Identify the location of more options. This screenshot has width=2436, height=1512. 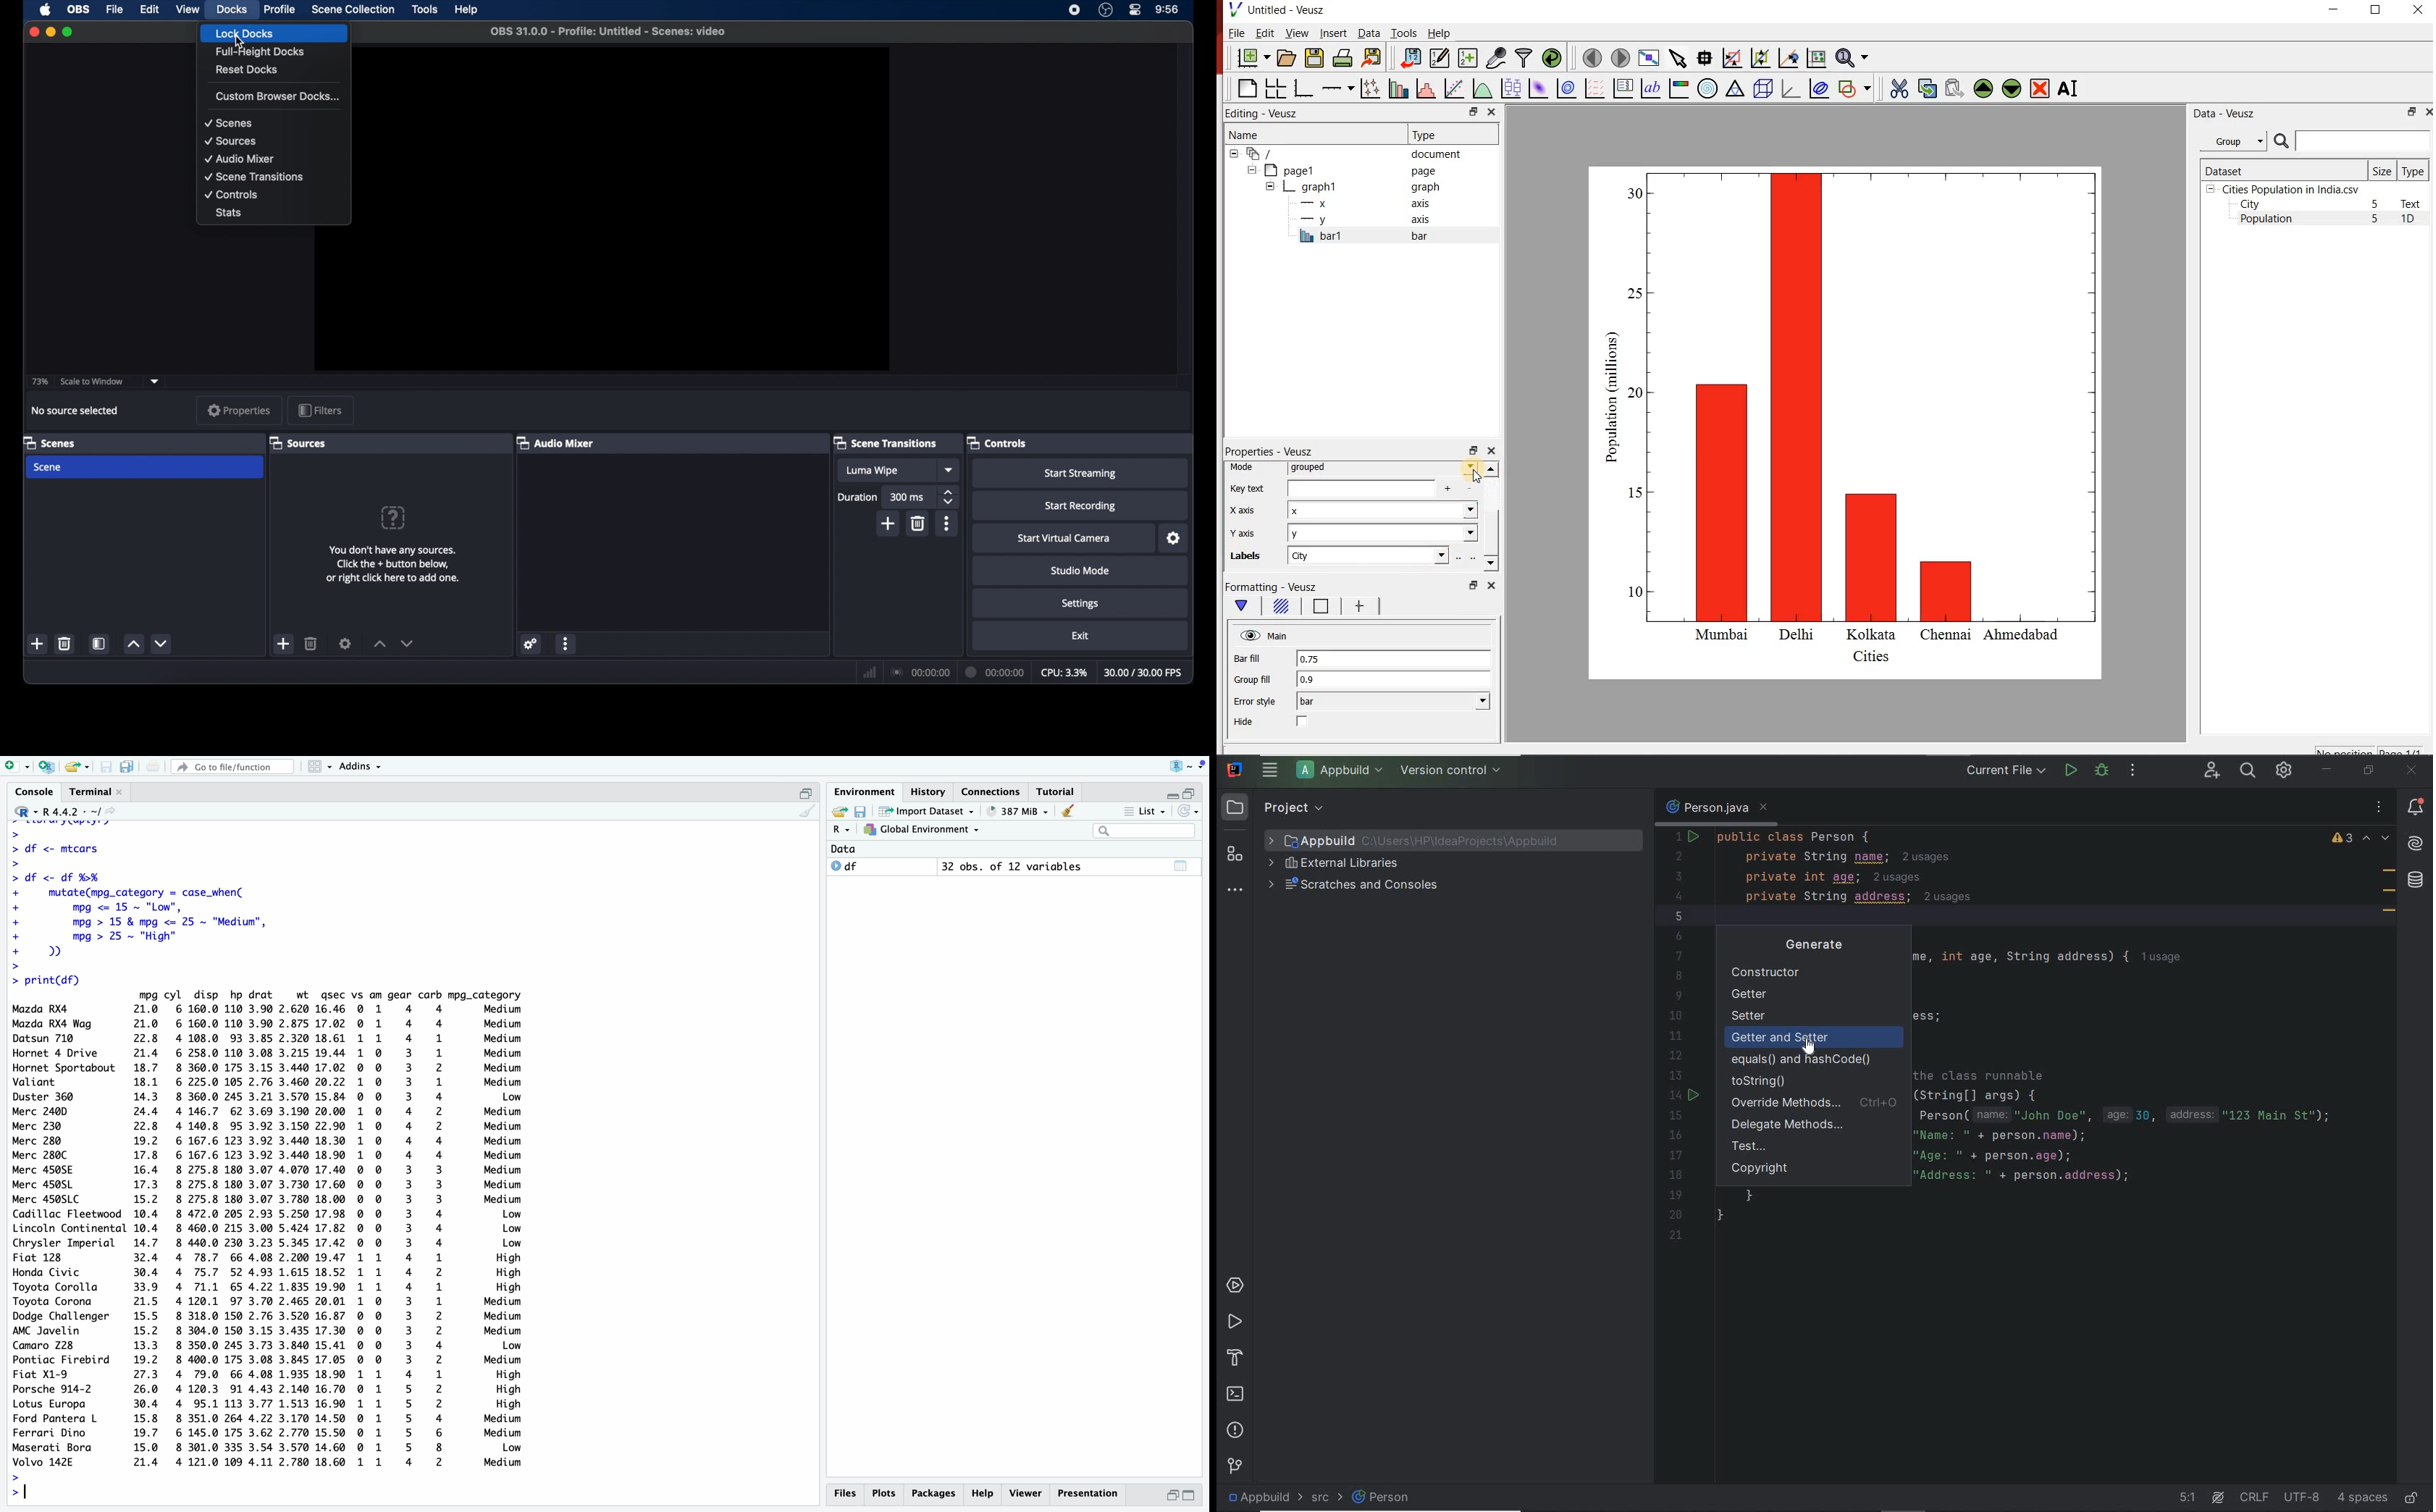
(947, 523).